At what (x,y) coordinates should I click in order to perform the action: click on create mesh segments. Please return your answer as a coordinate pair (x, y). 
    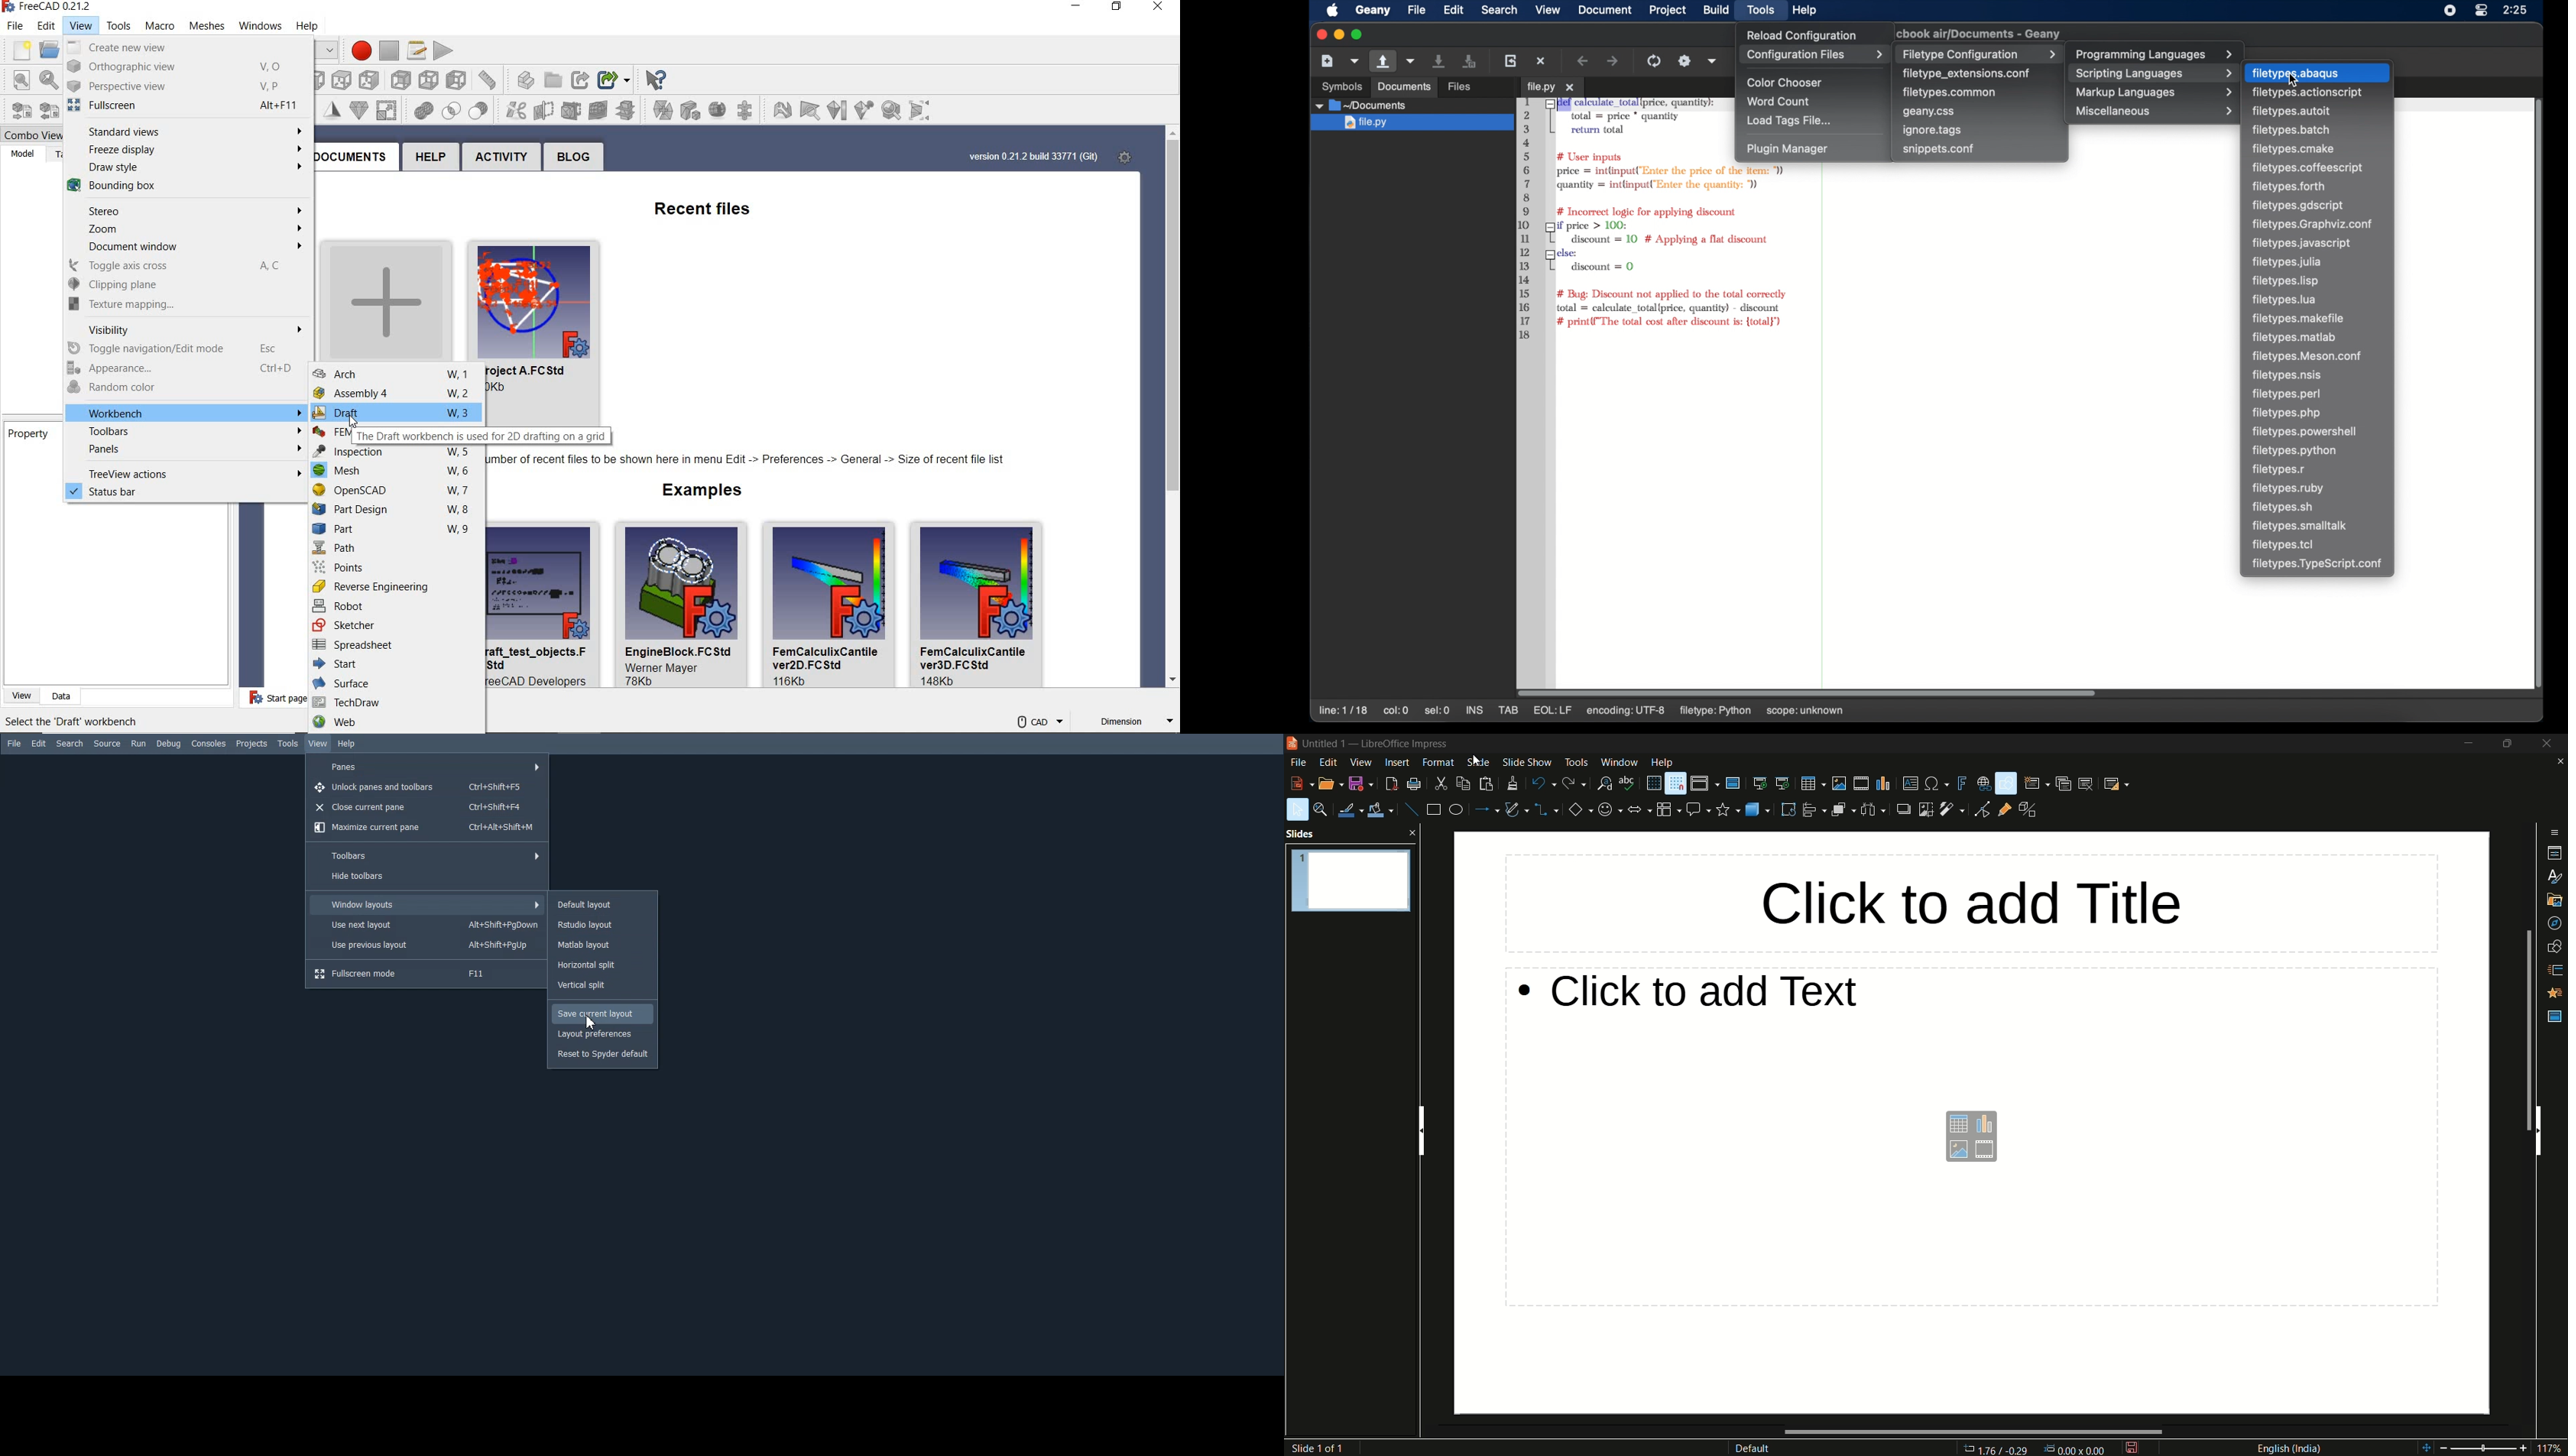
    Looking at the image, I should click on (689, 110).